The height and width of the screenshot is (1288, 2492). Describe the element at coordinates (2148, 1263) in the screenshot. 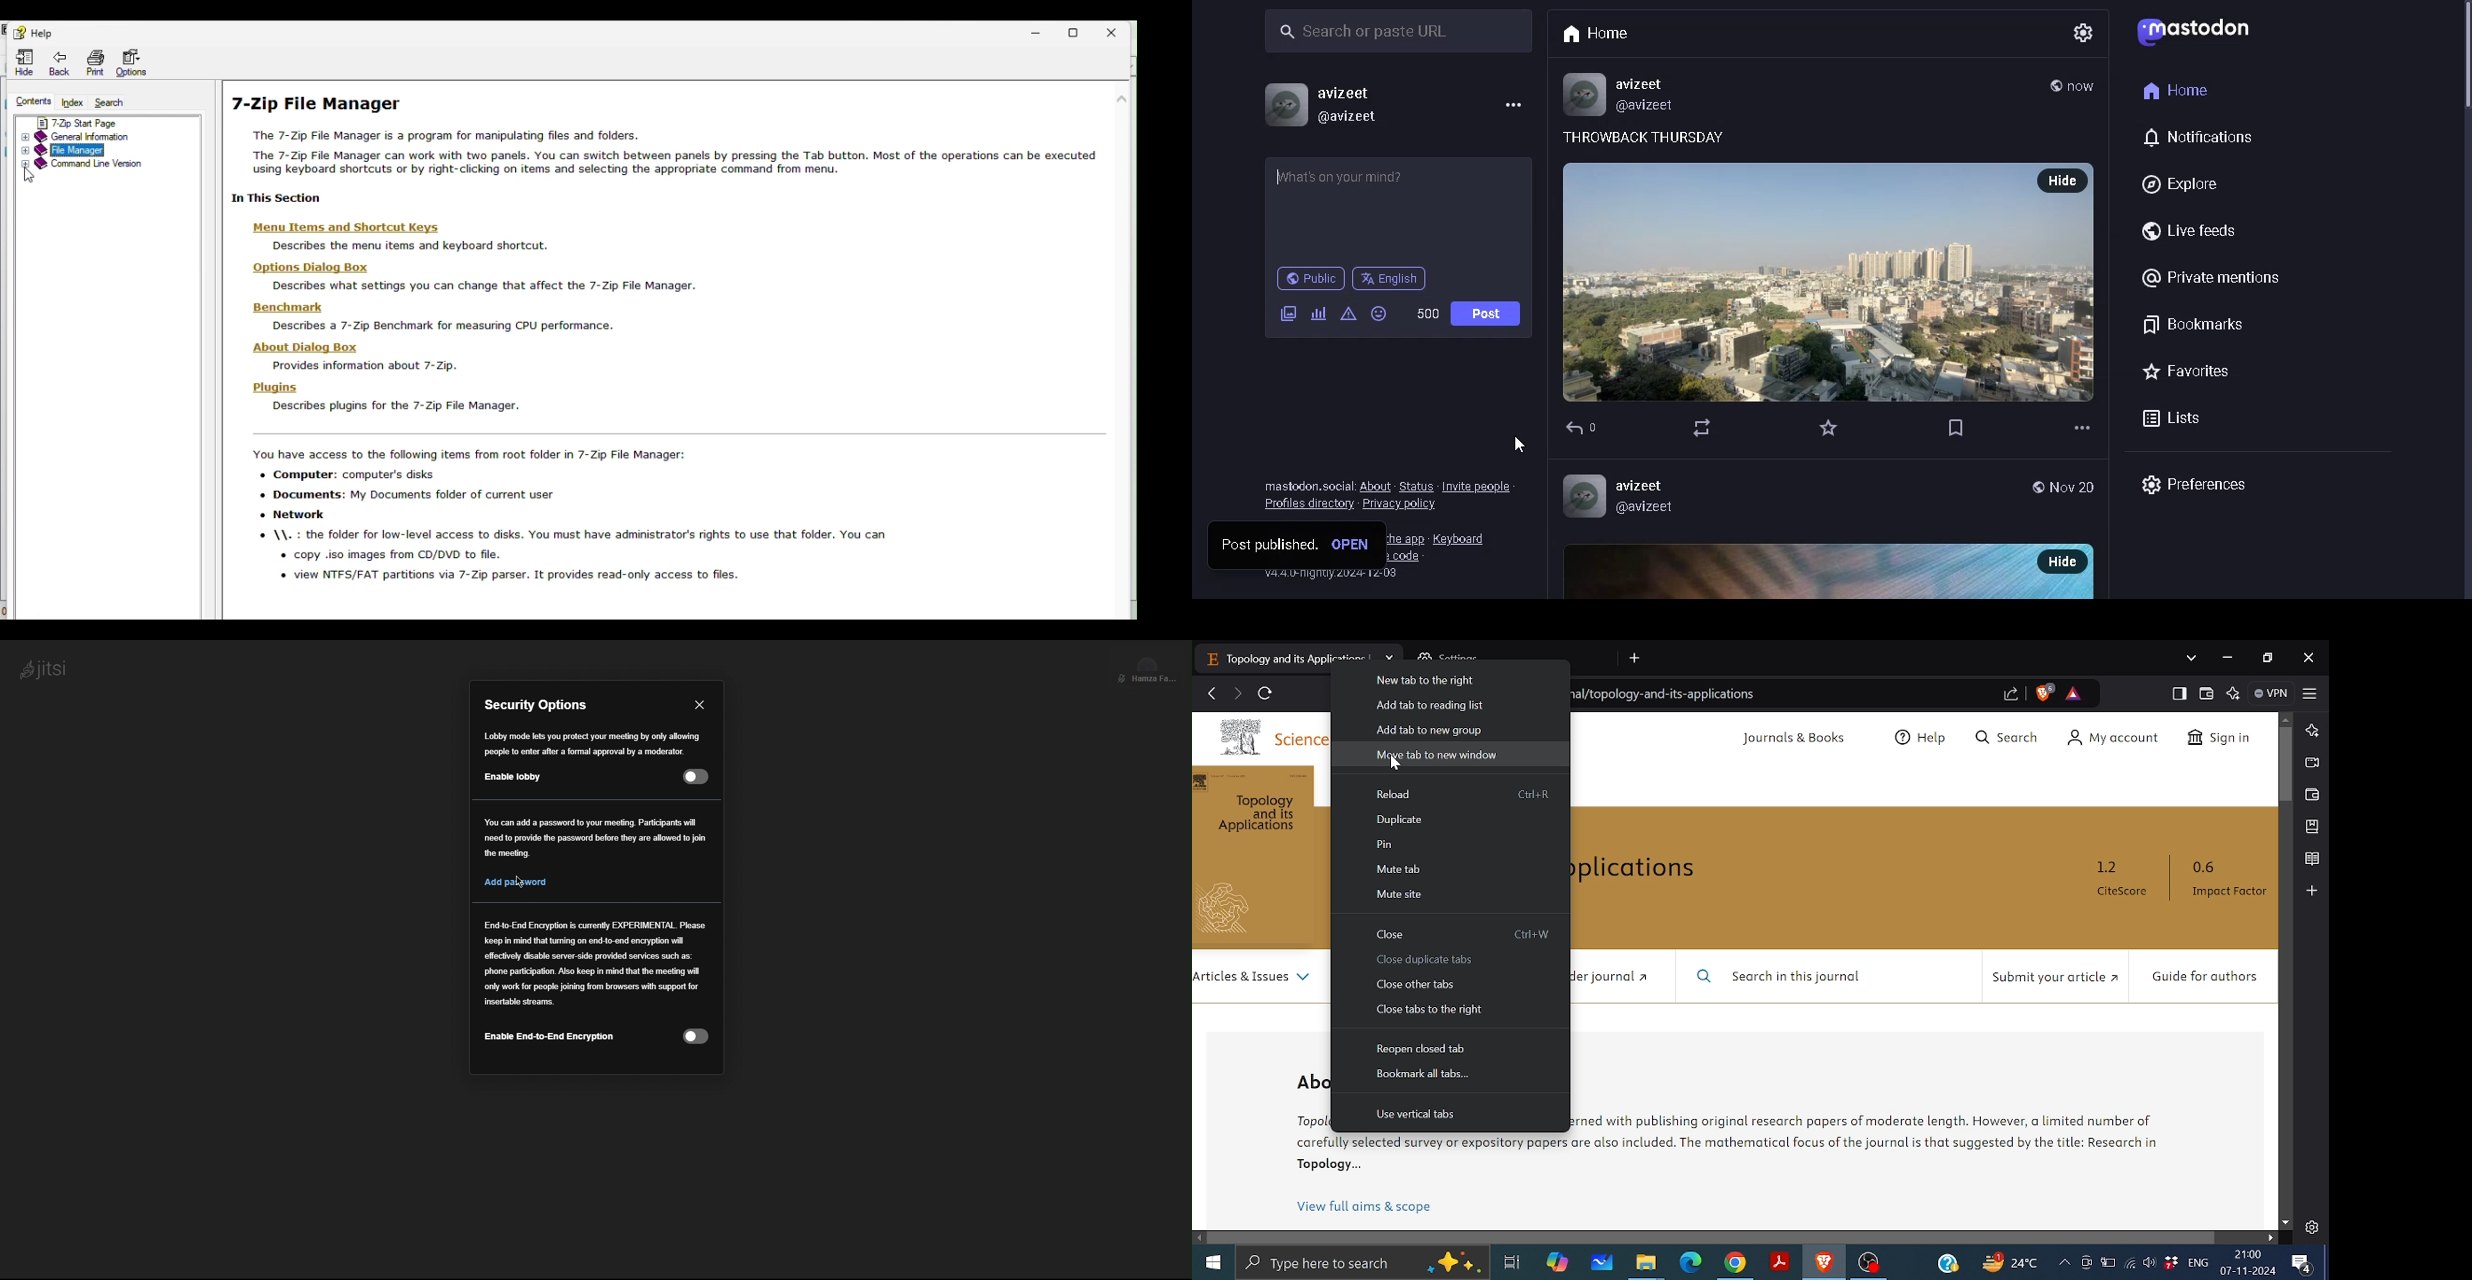

I see `Speaker/Headphone` at that location.